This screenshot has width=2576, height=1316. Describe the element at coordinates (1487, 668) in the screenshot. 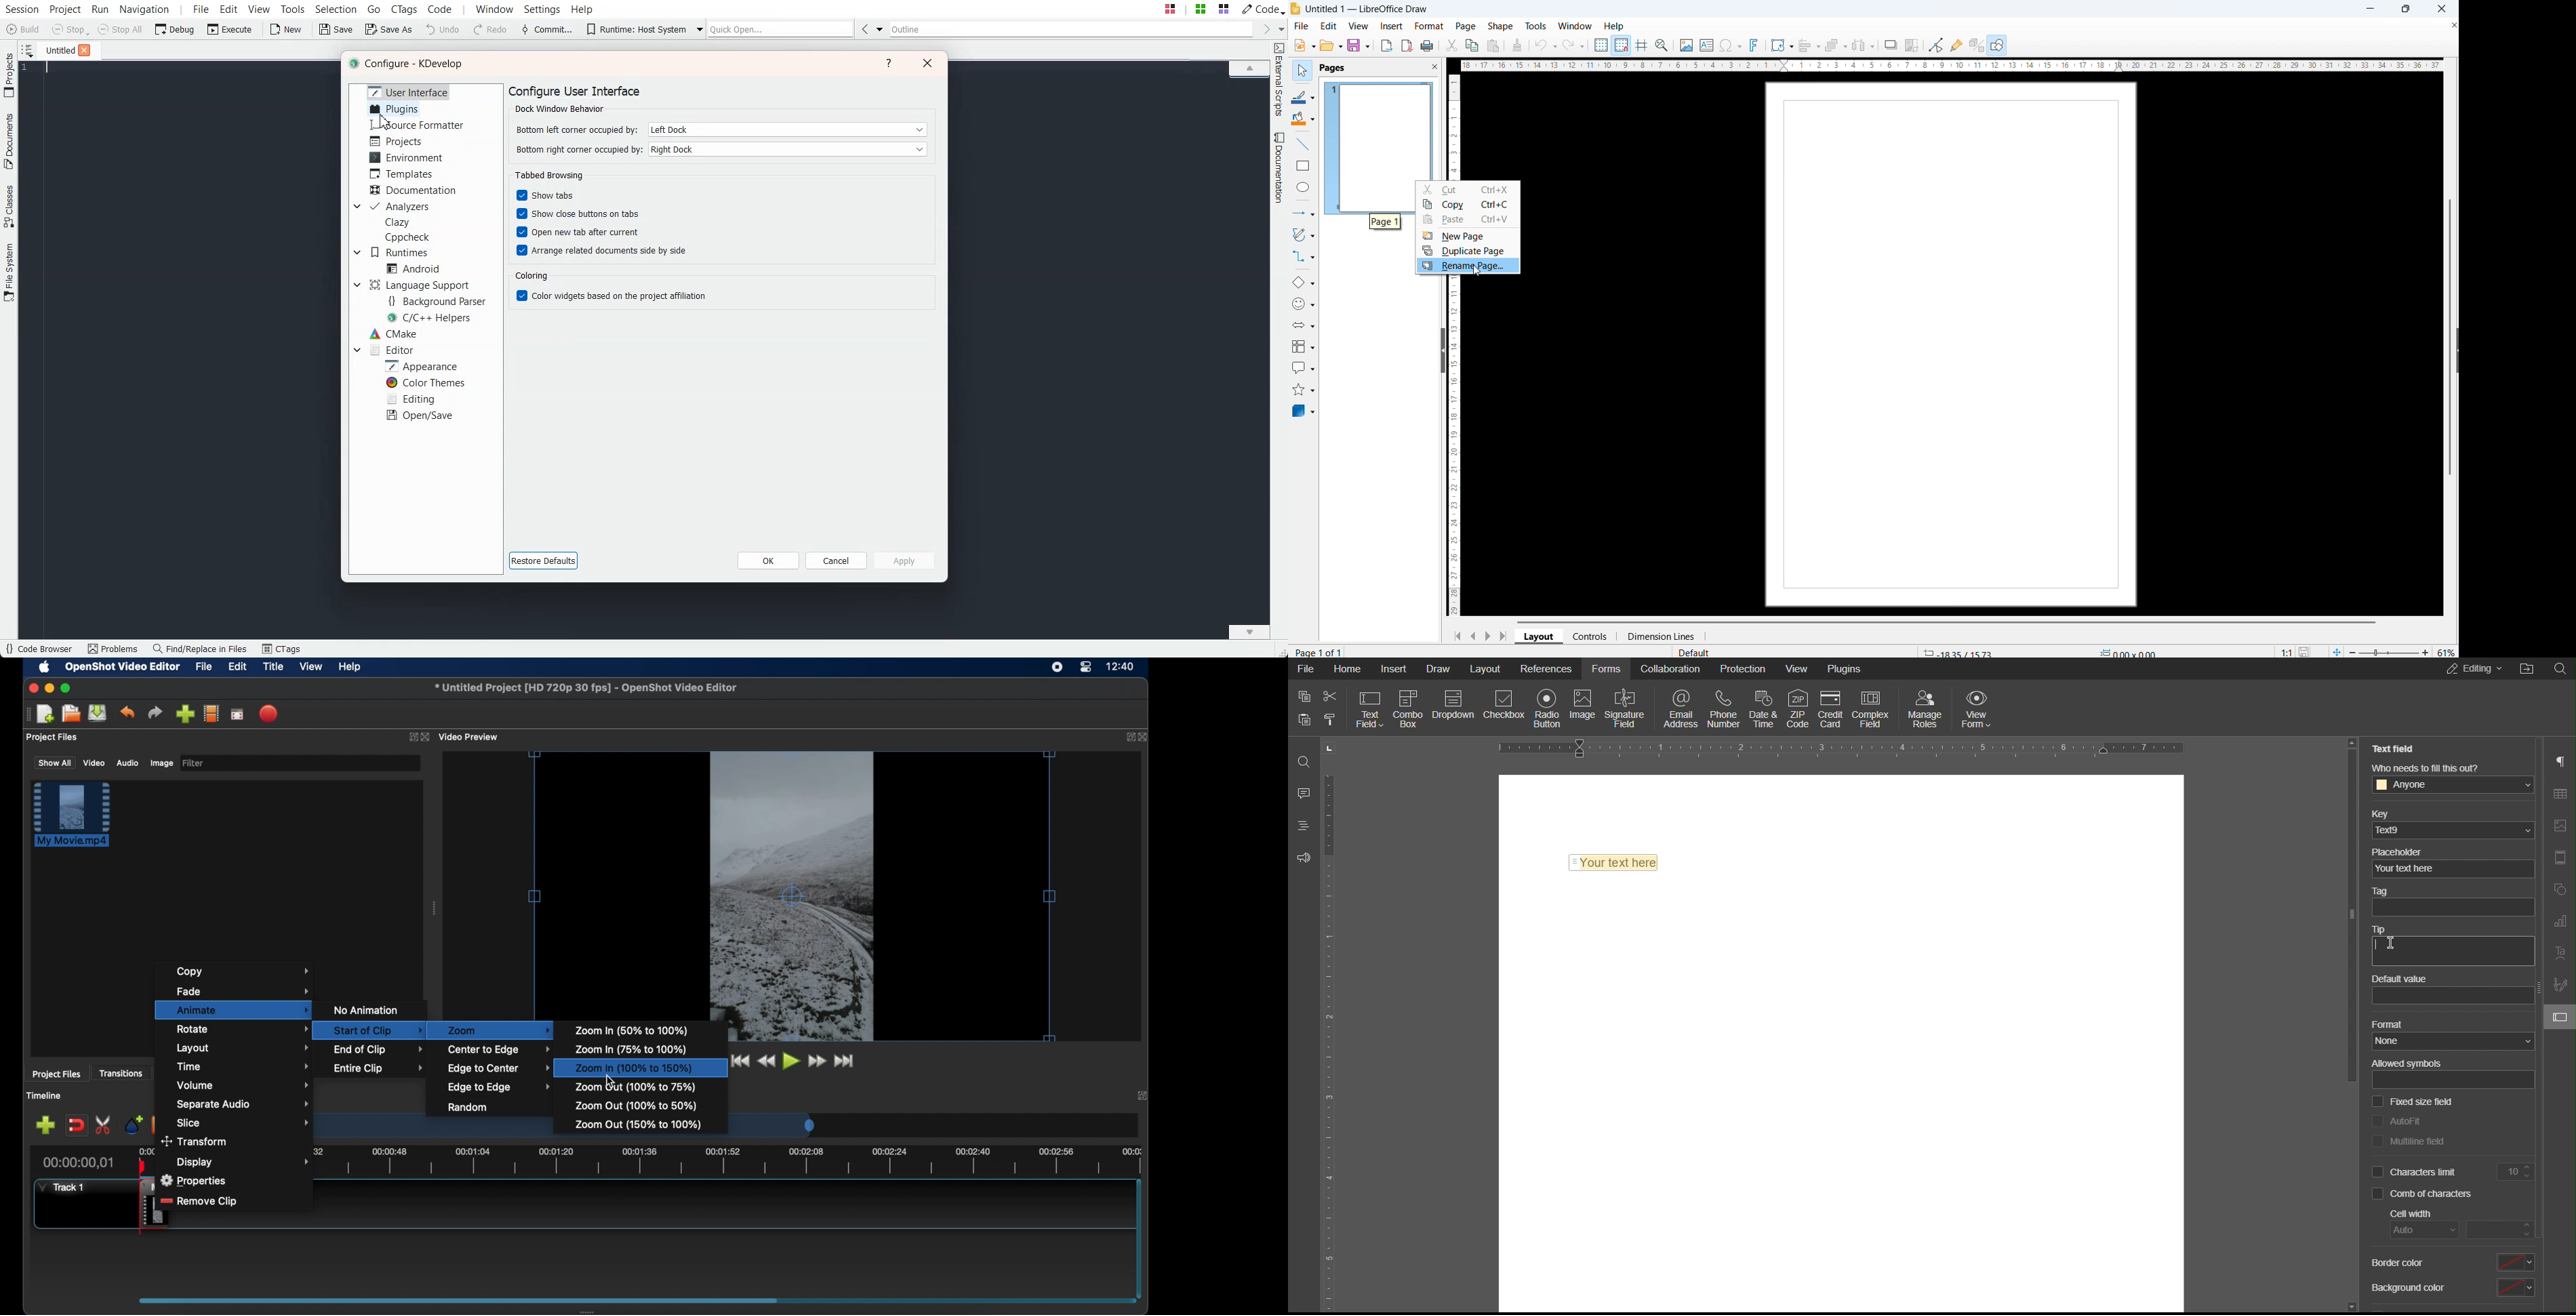

I see `Layout` at that location.